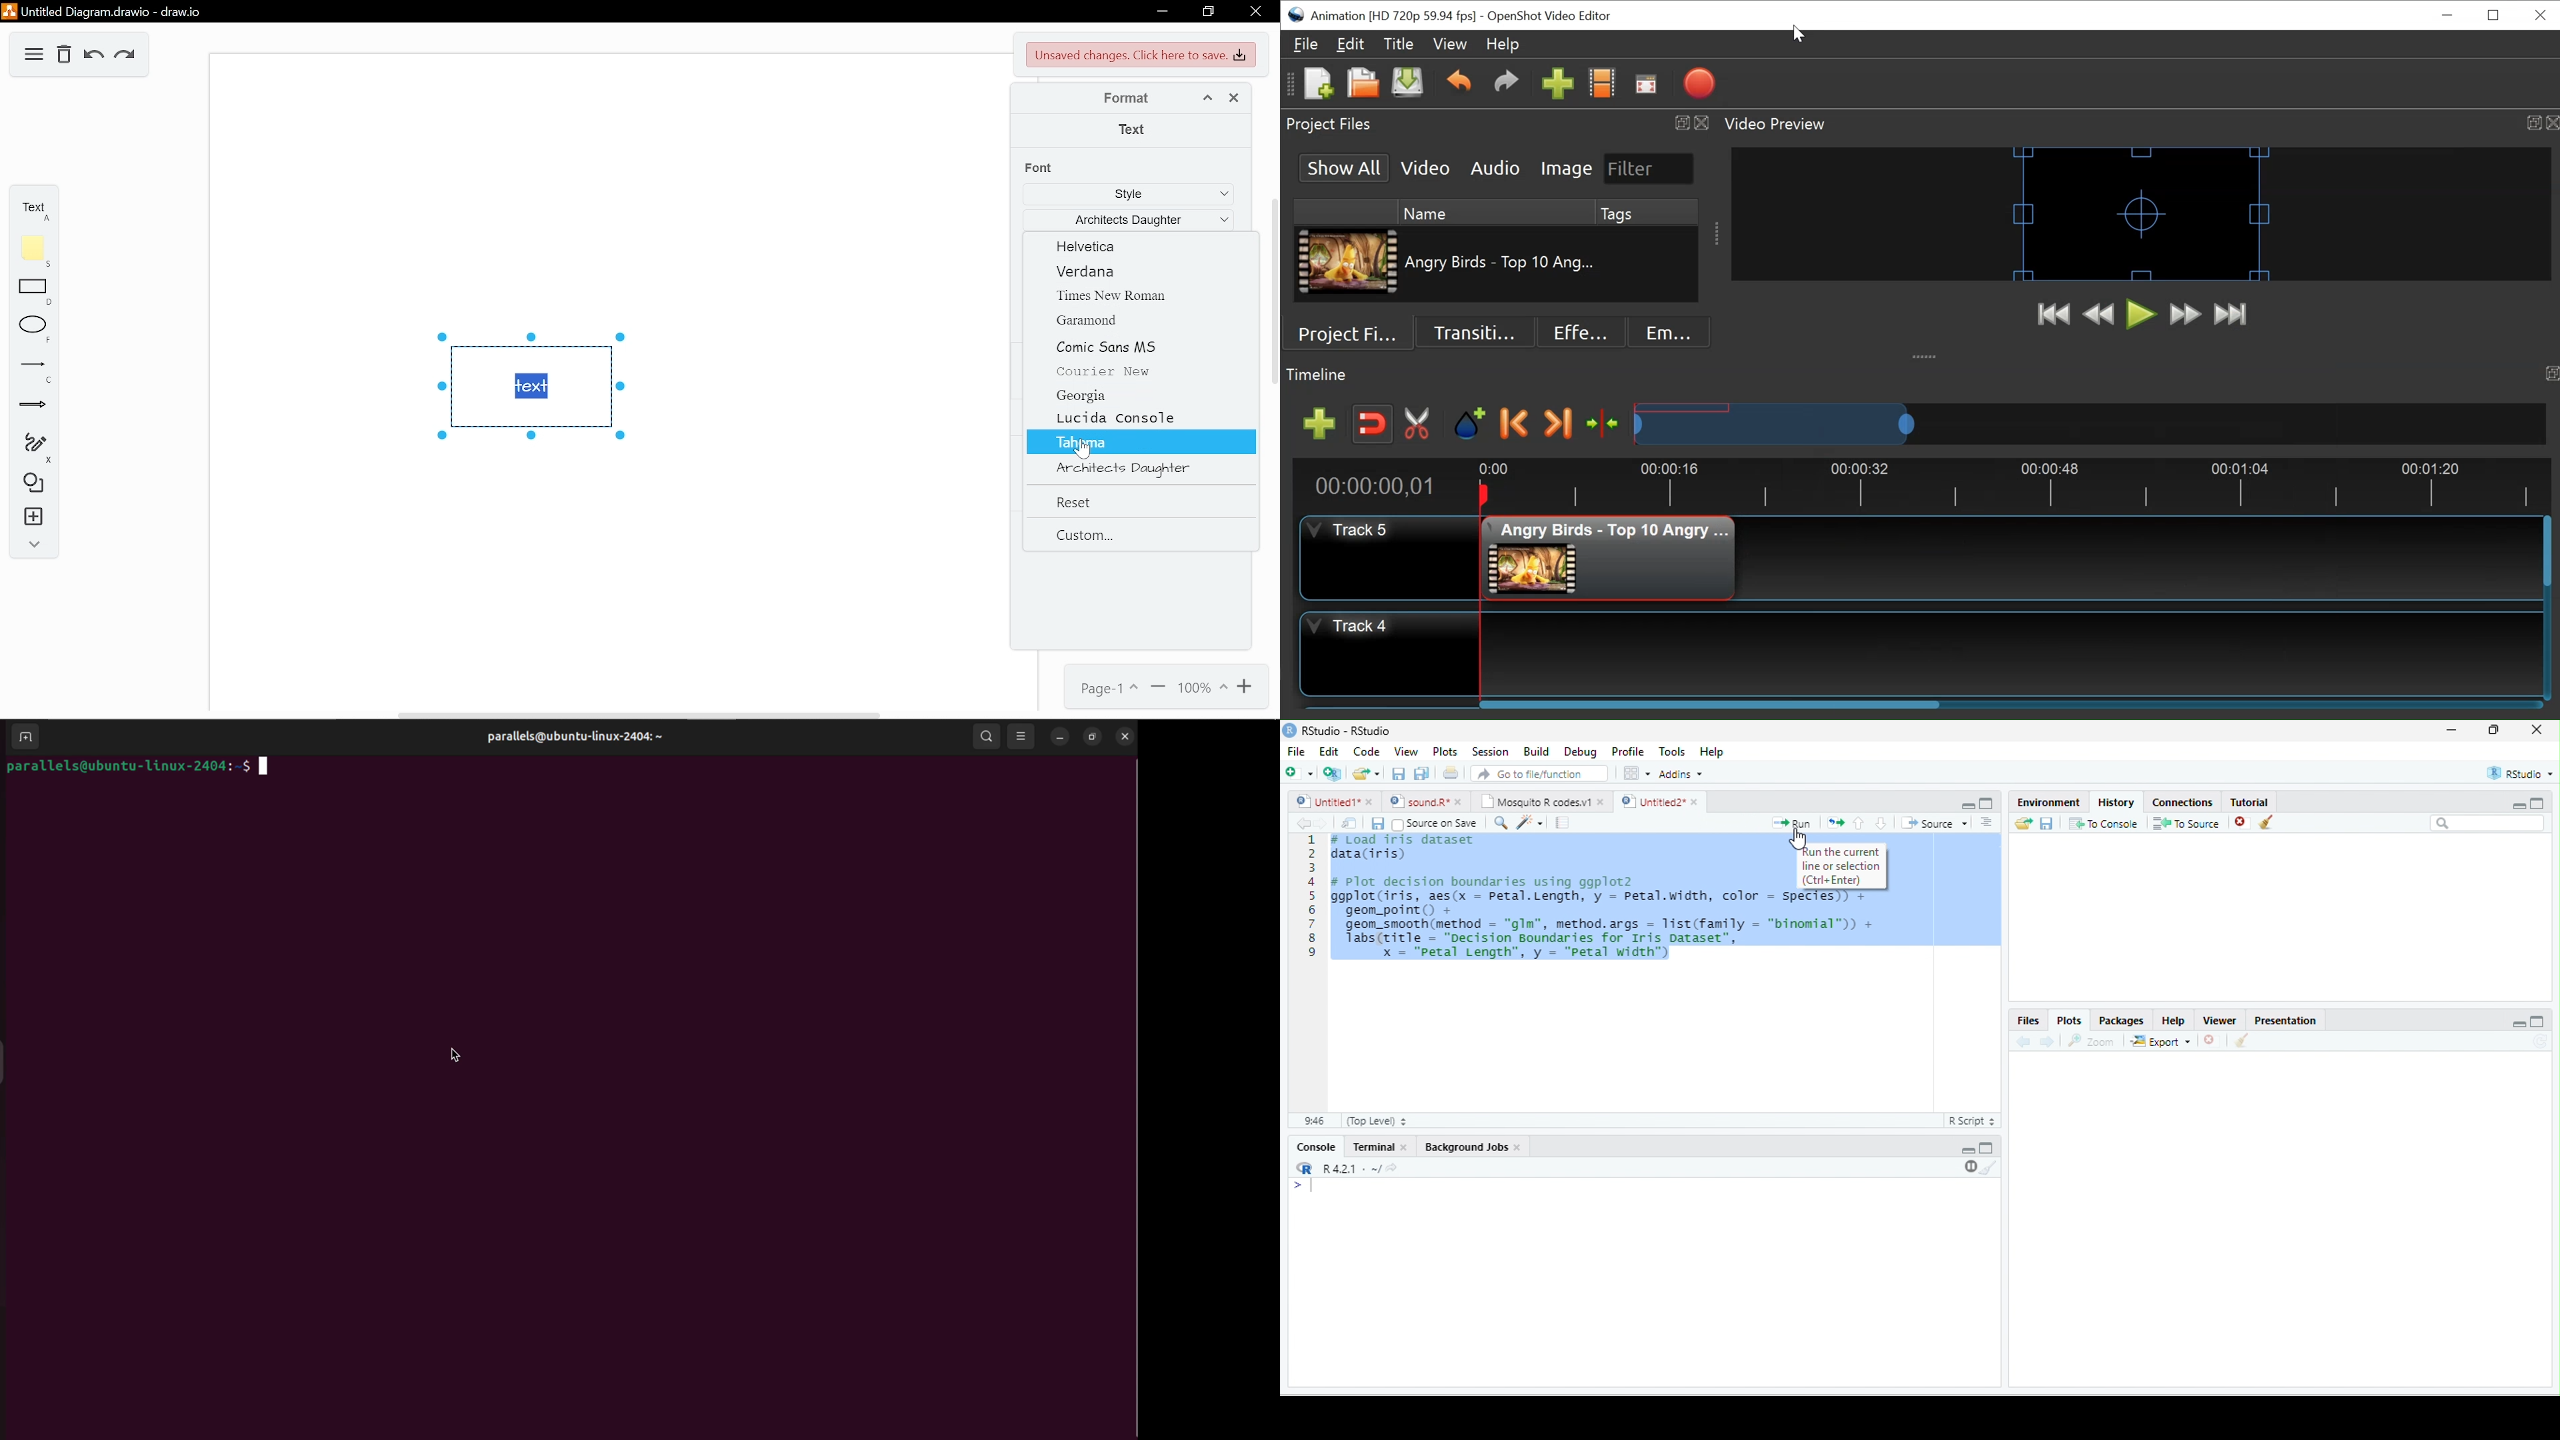 The image size is (2576, 1456). I want to click on Reset, so click(1141, 502).